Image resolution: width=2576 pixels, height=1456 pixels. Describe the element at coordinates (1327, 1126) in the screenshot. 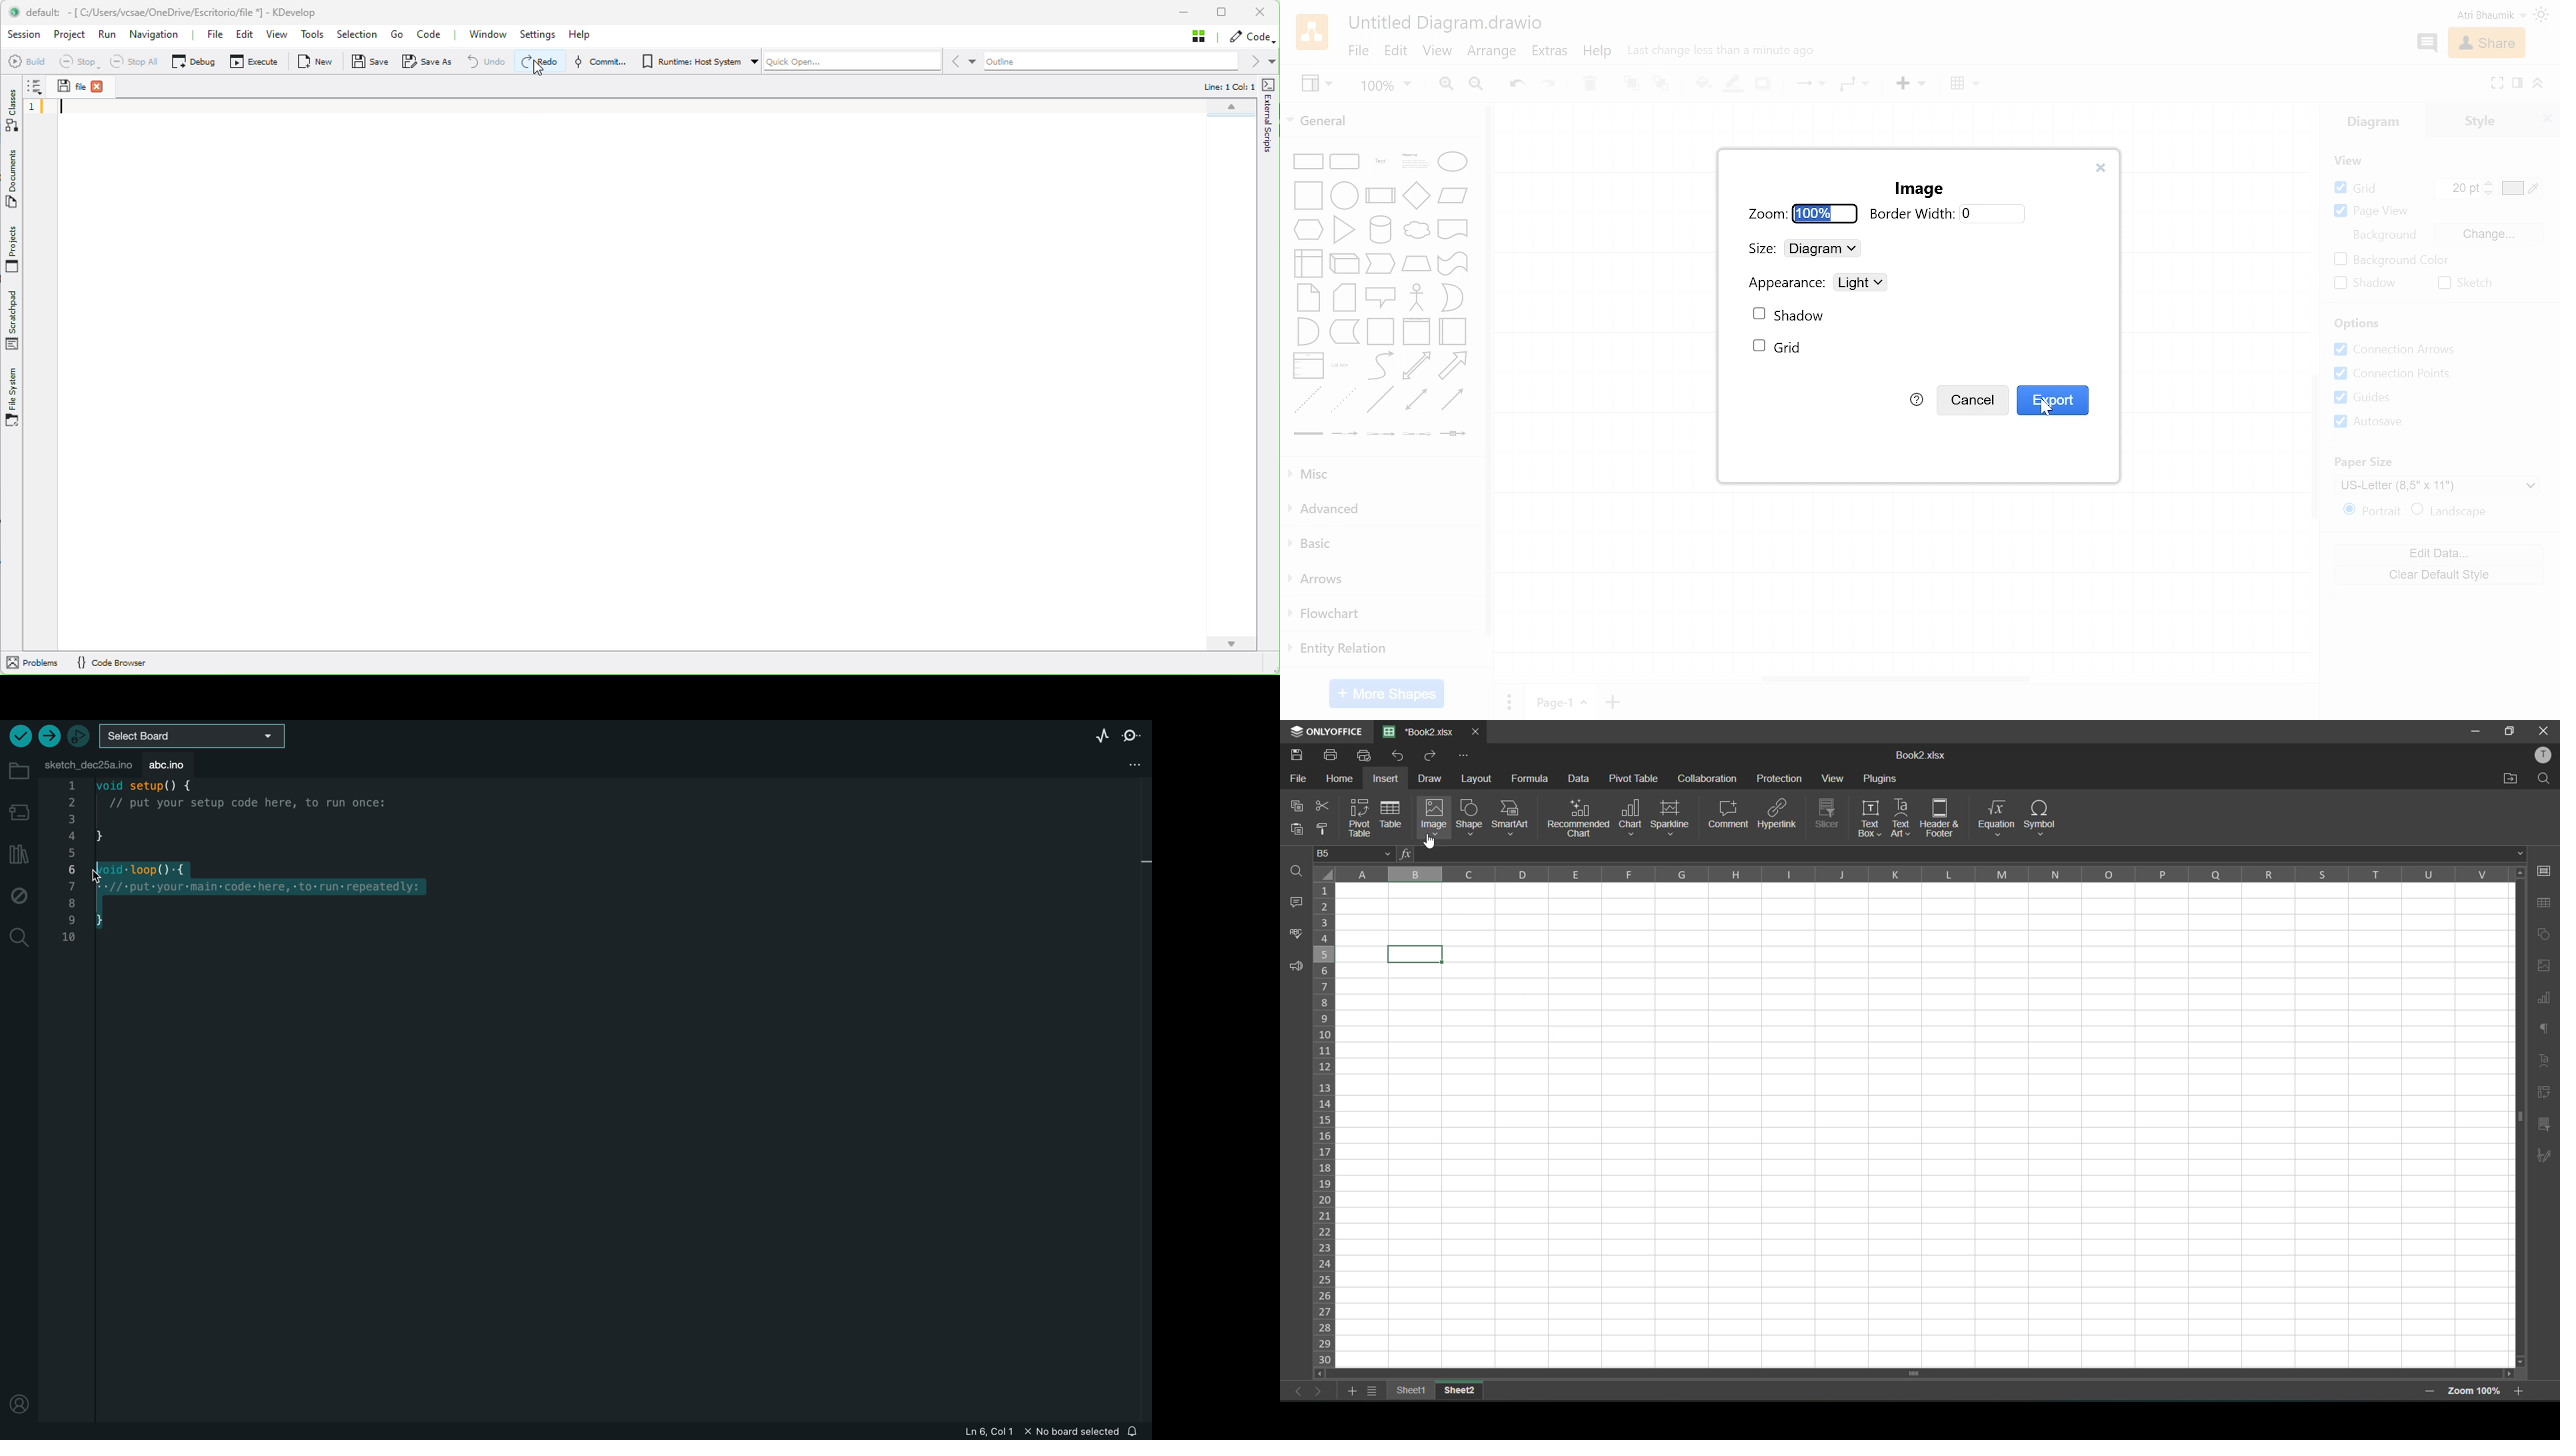

I see `row numbers` at that location.